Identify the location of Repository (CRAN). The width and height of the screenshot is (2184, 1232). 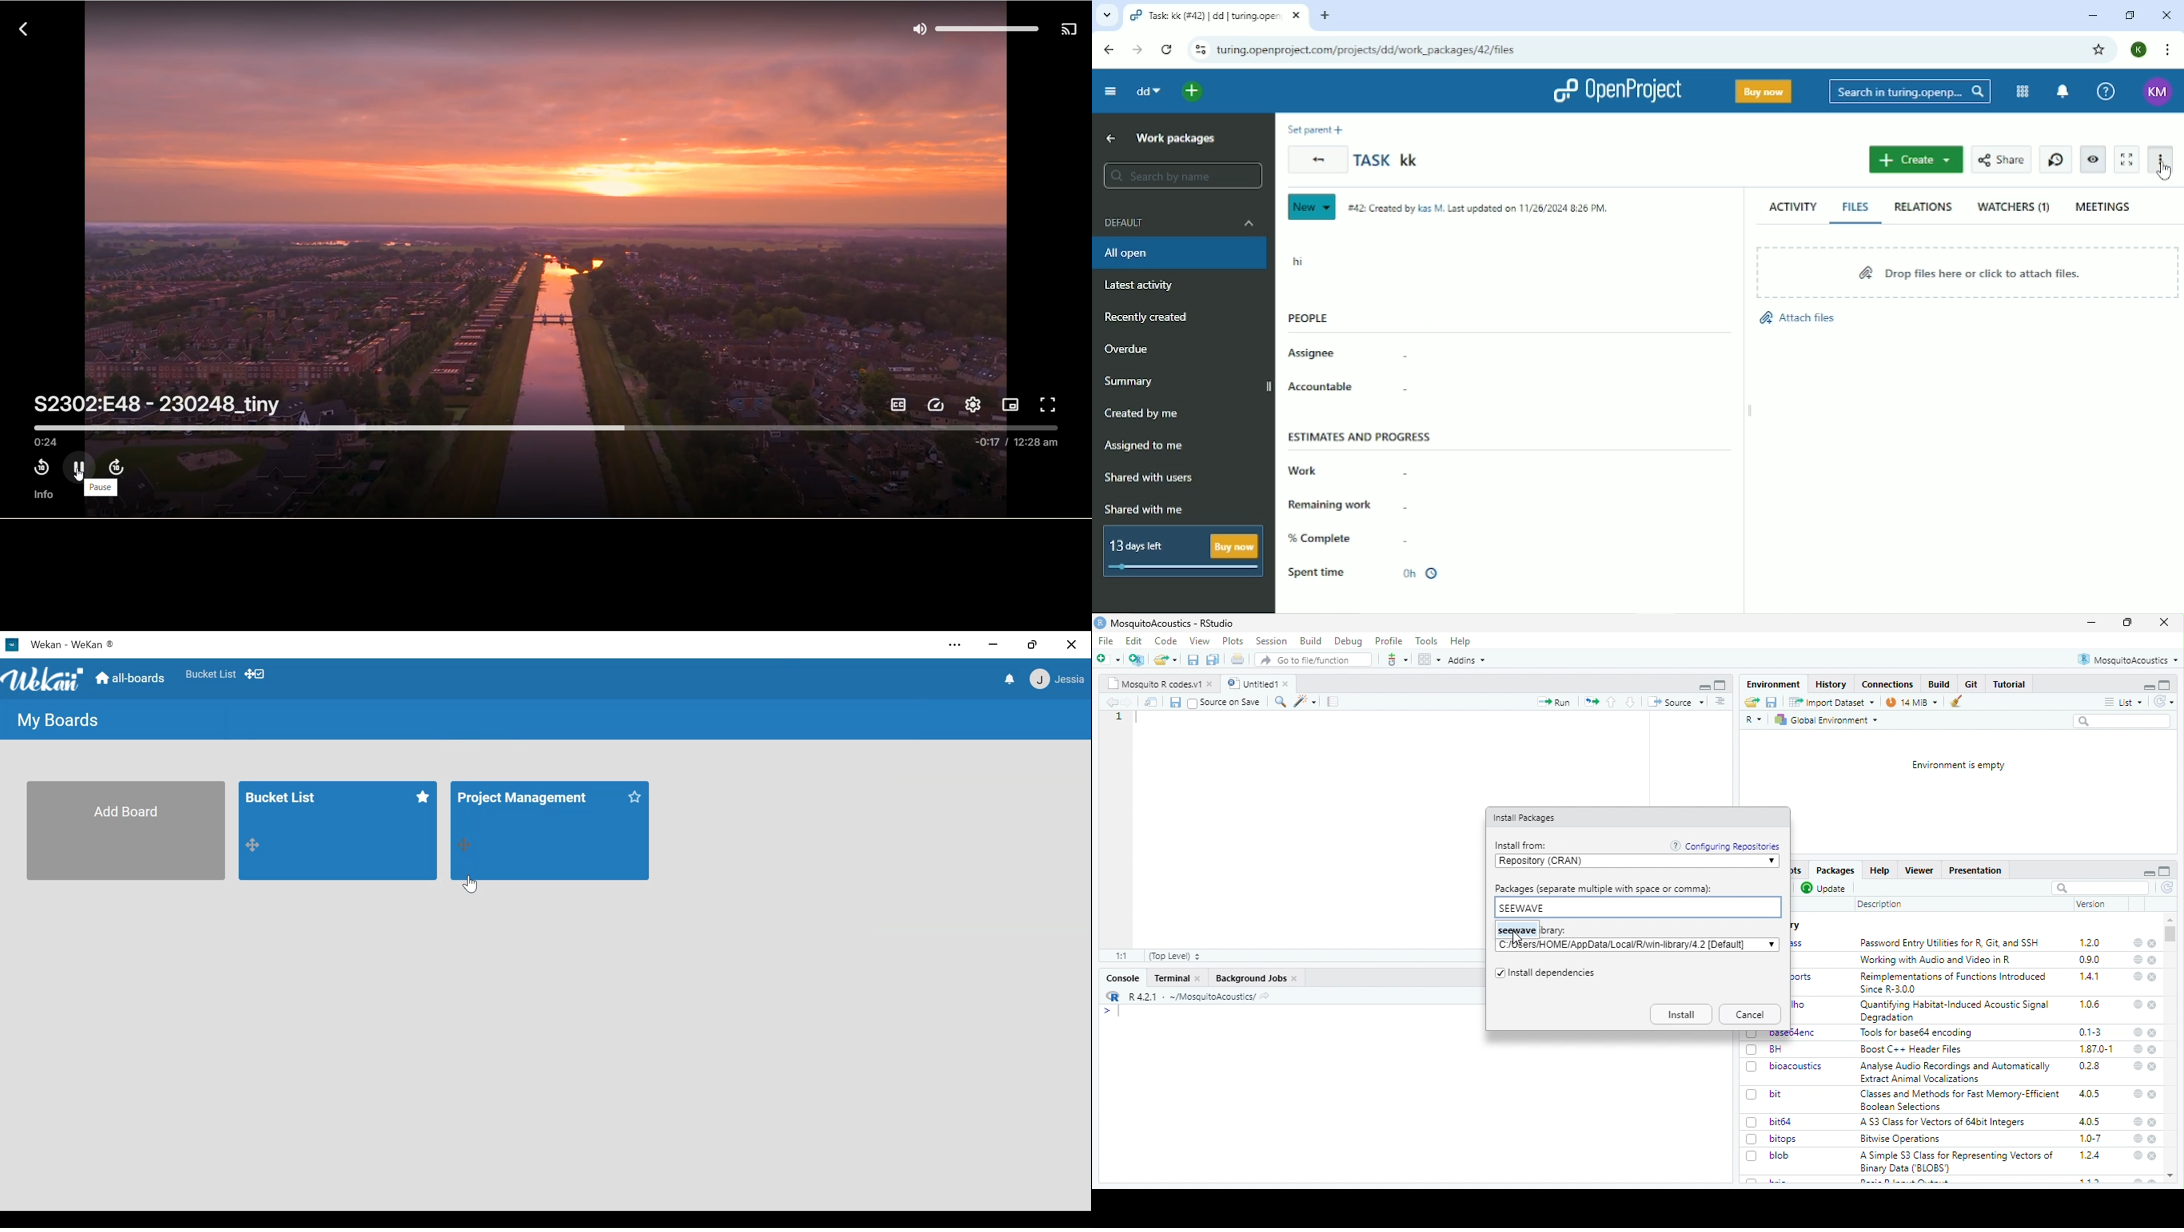
(1631, 862).